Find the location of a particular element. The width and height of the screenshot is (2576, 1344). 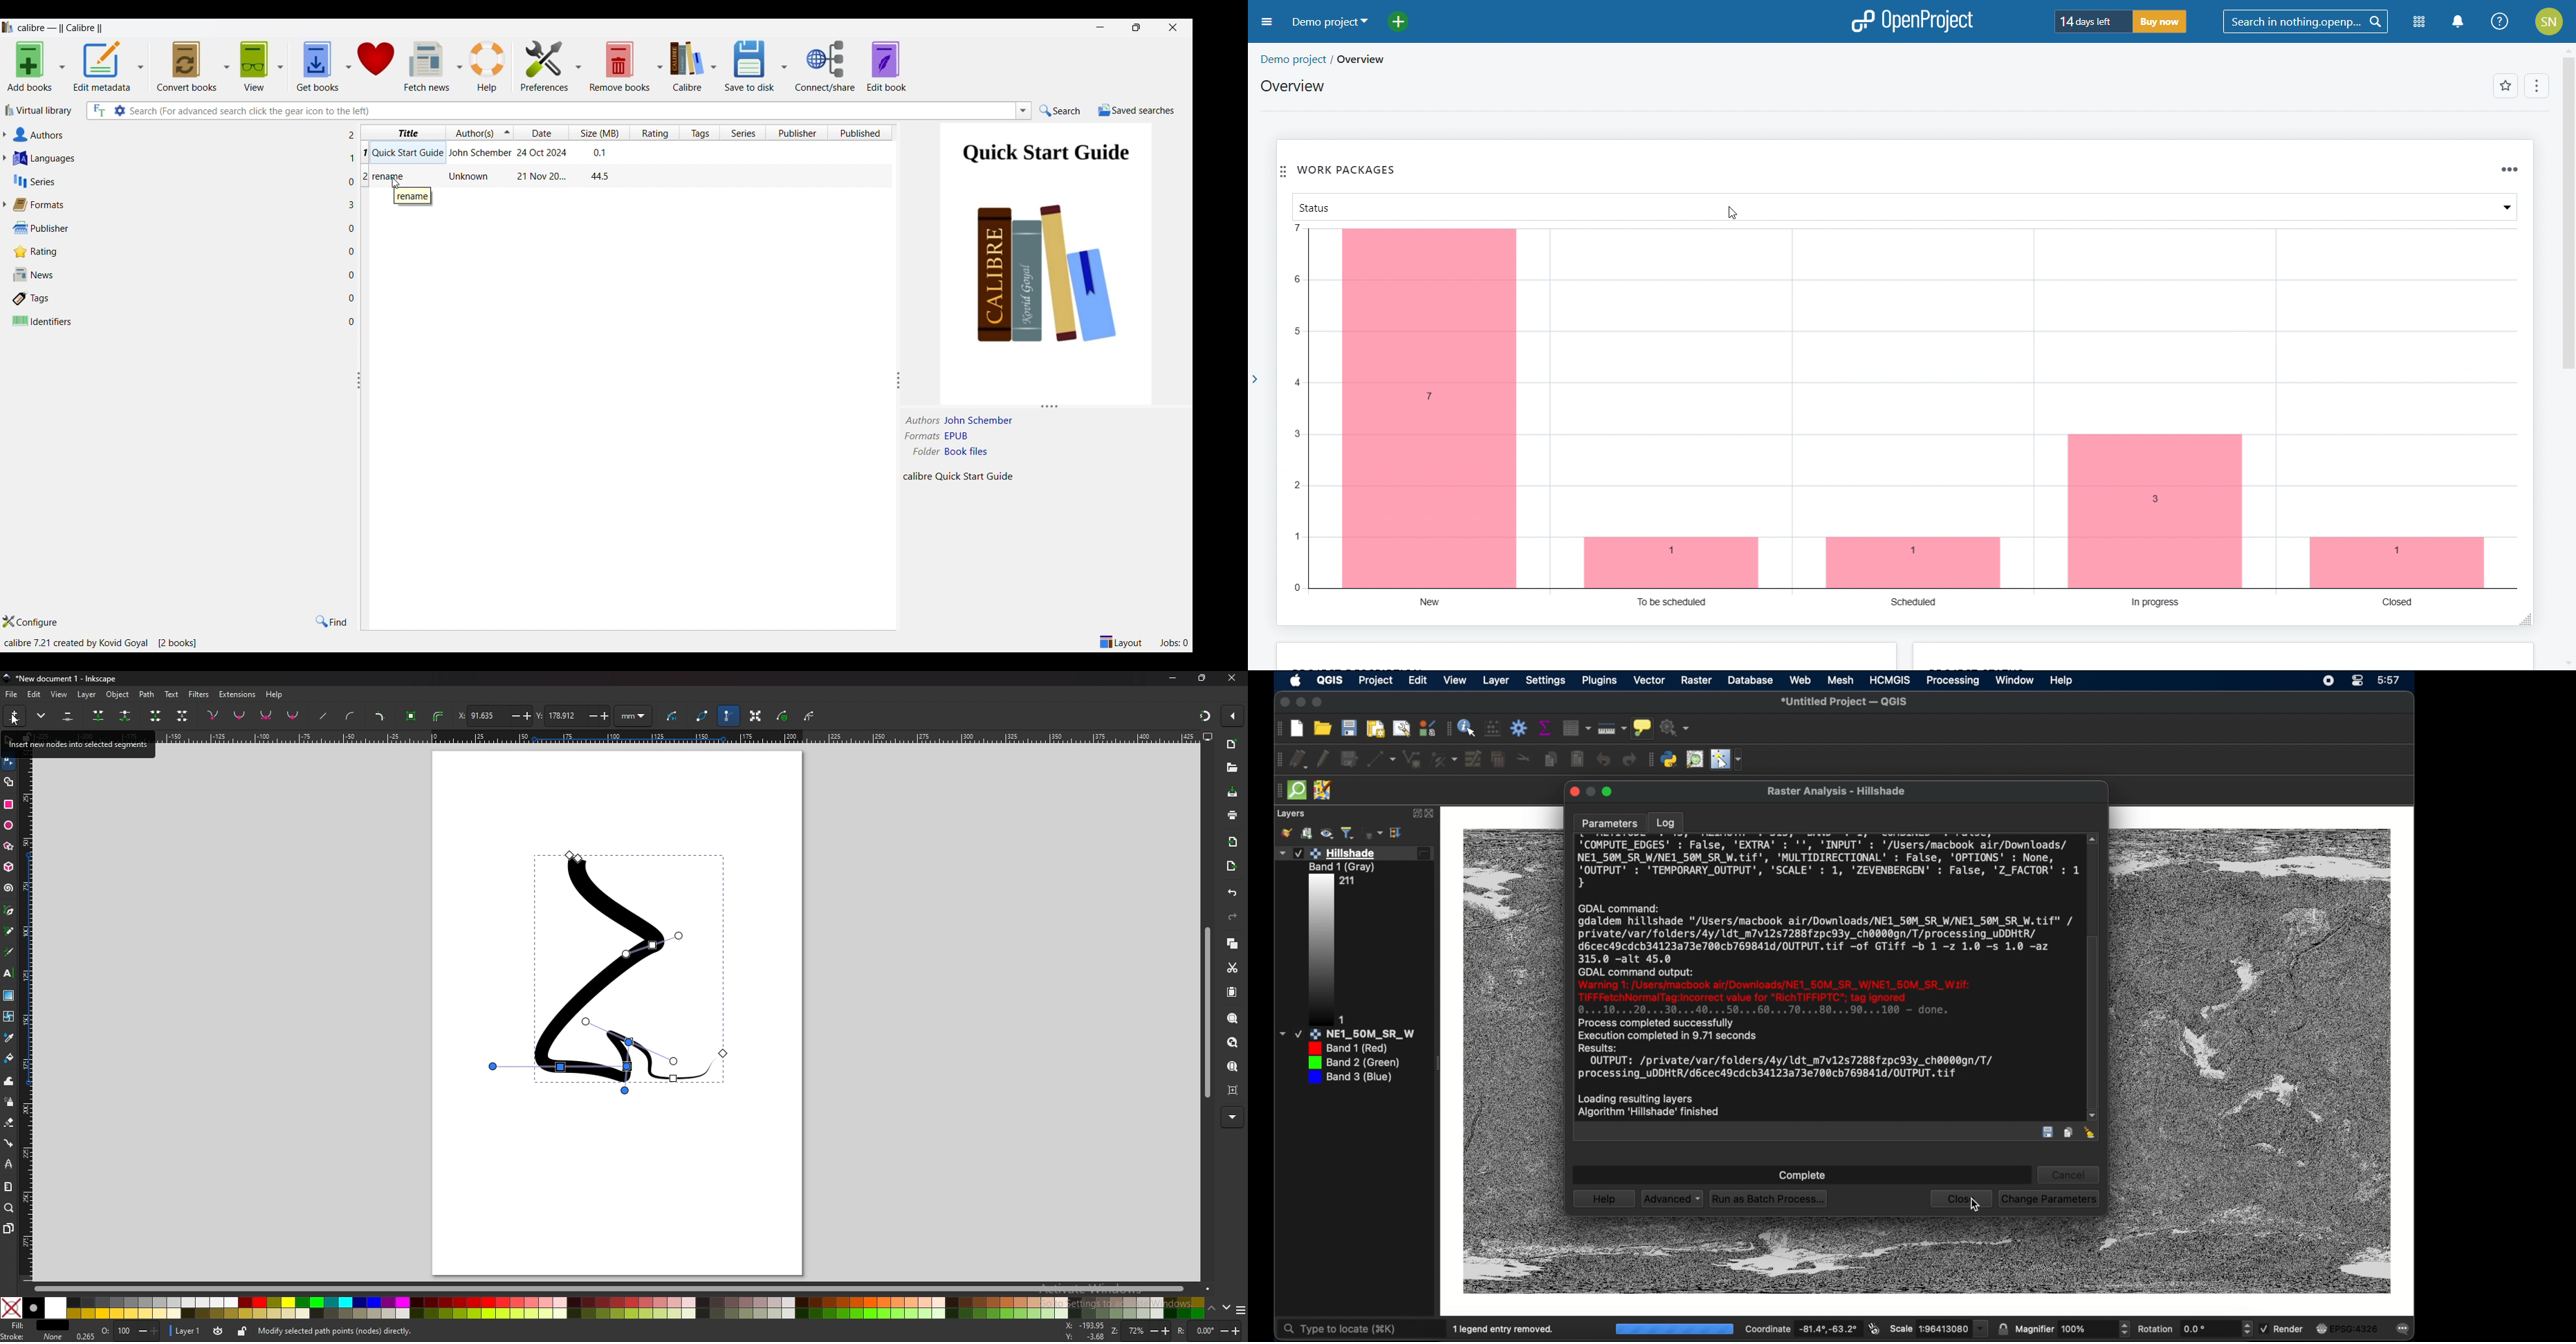

Software logo is located at coordinates (8, 27).